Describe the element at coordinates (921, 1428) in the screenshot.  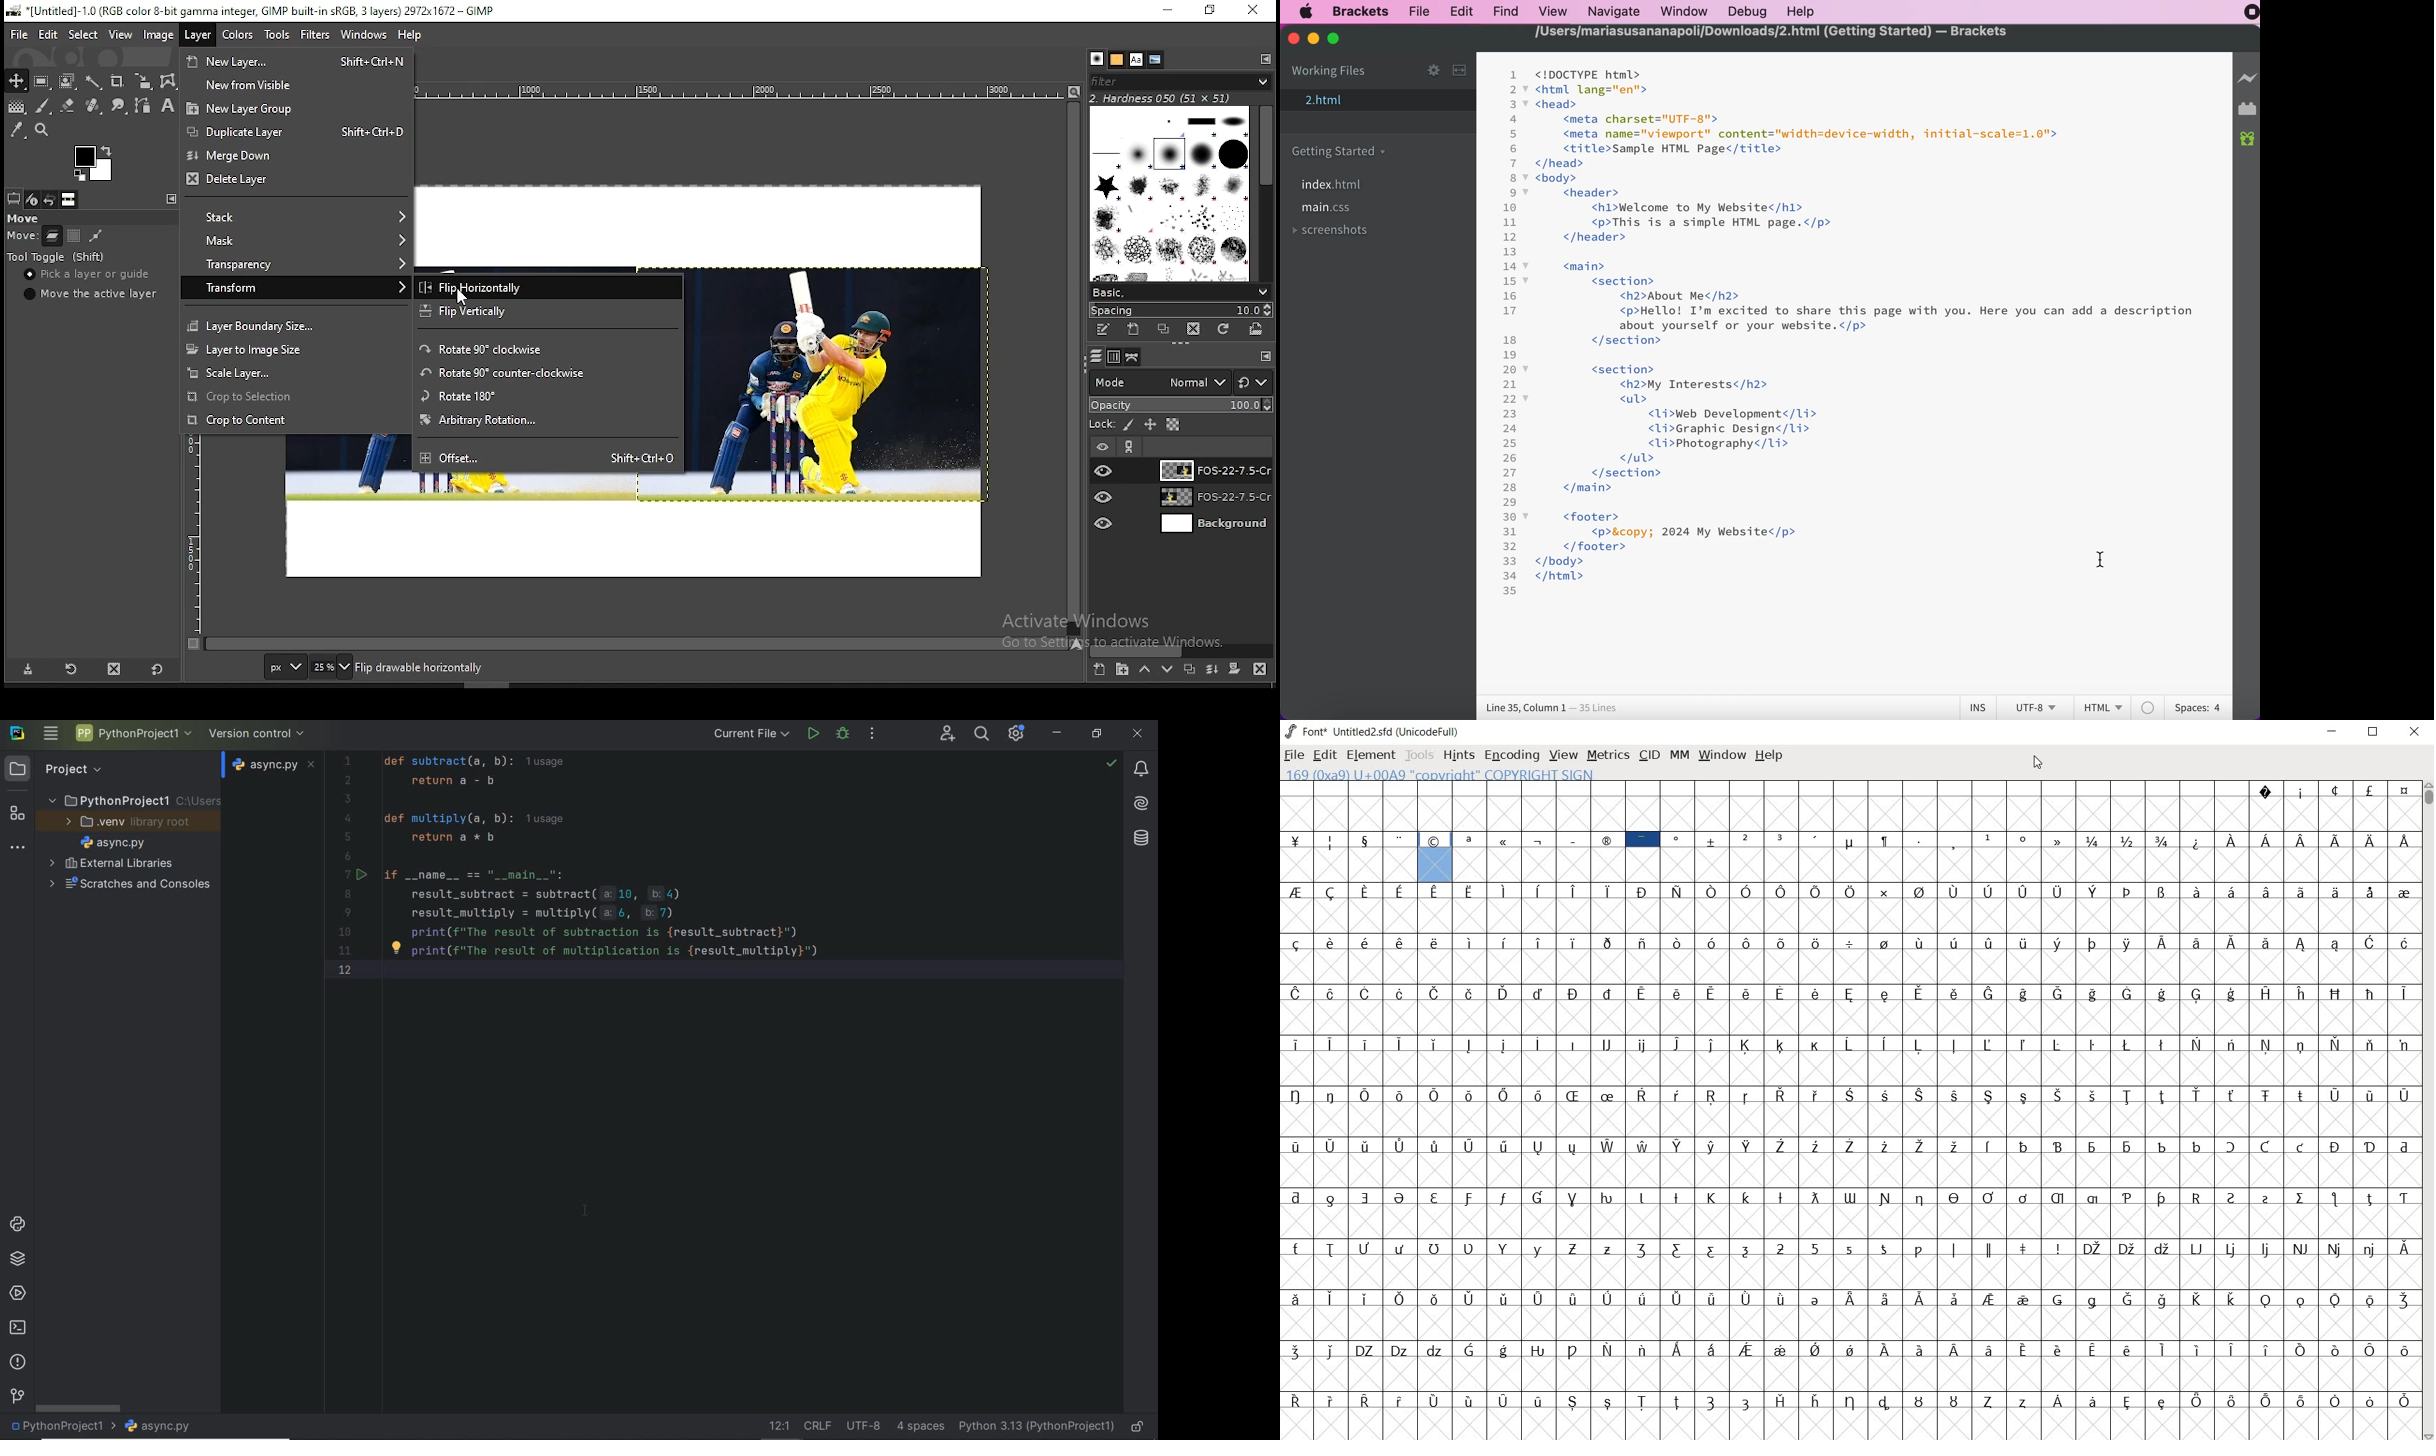
I see `Indent` at that location.